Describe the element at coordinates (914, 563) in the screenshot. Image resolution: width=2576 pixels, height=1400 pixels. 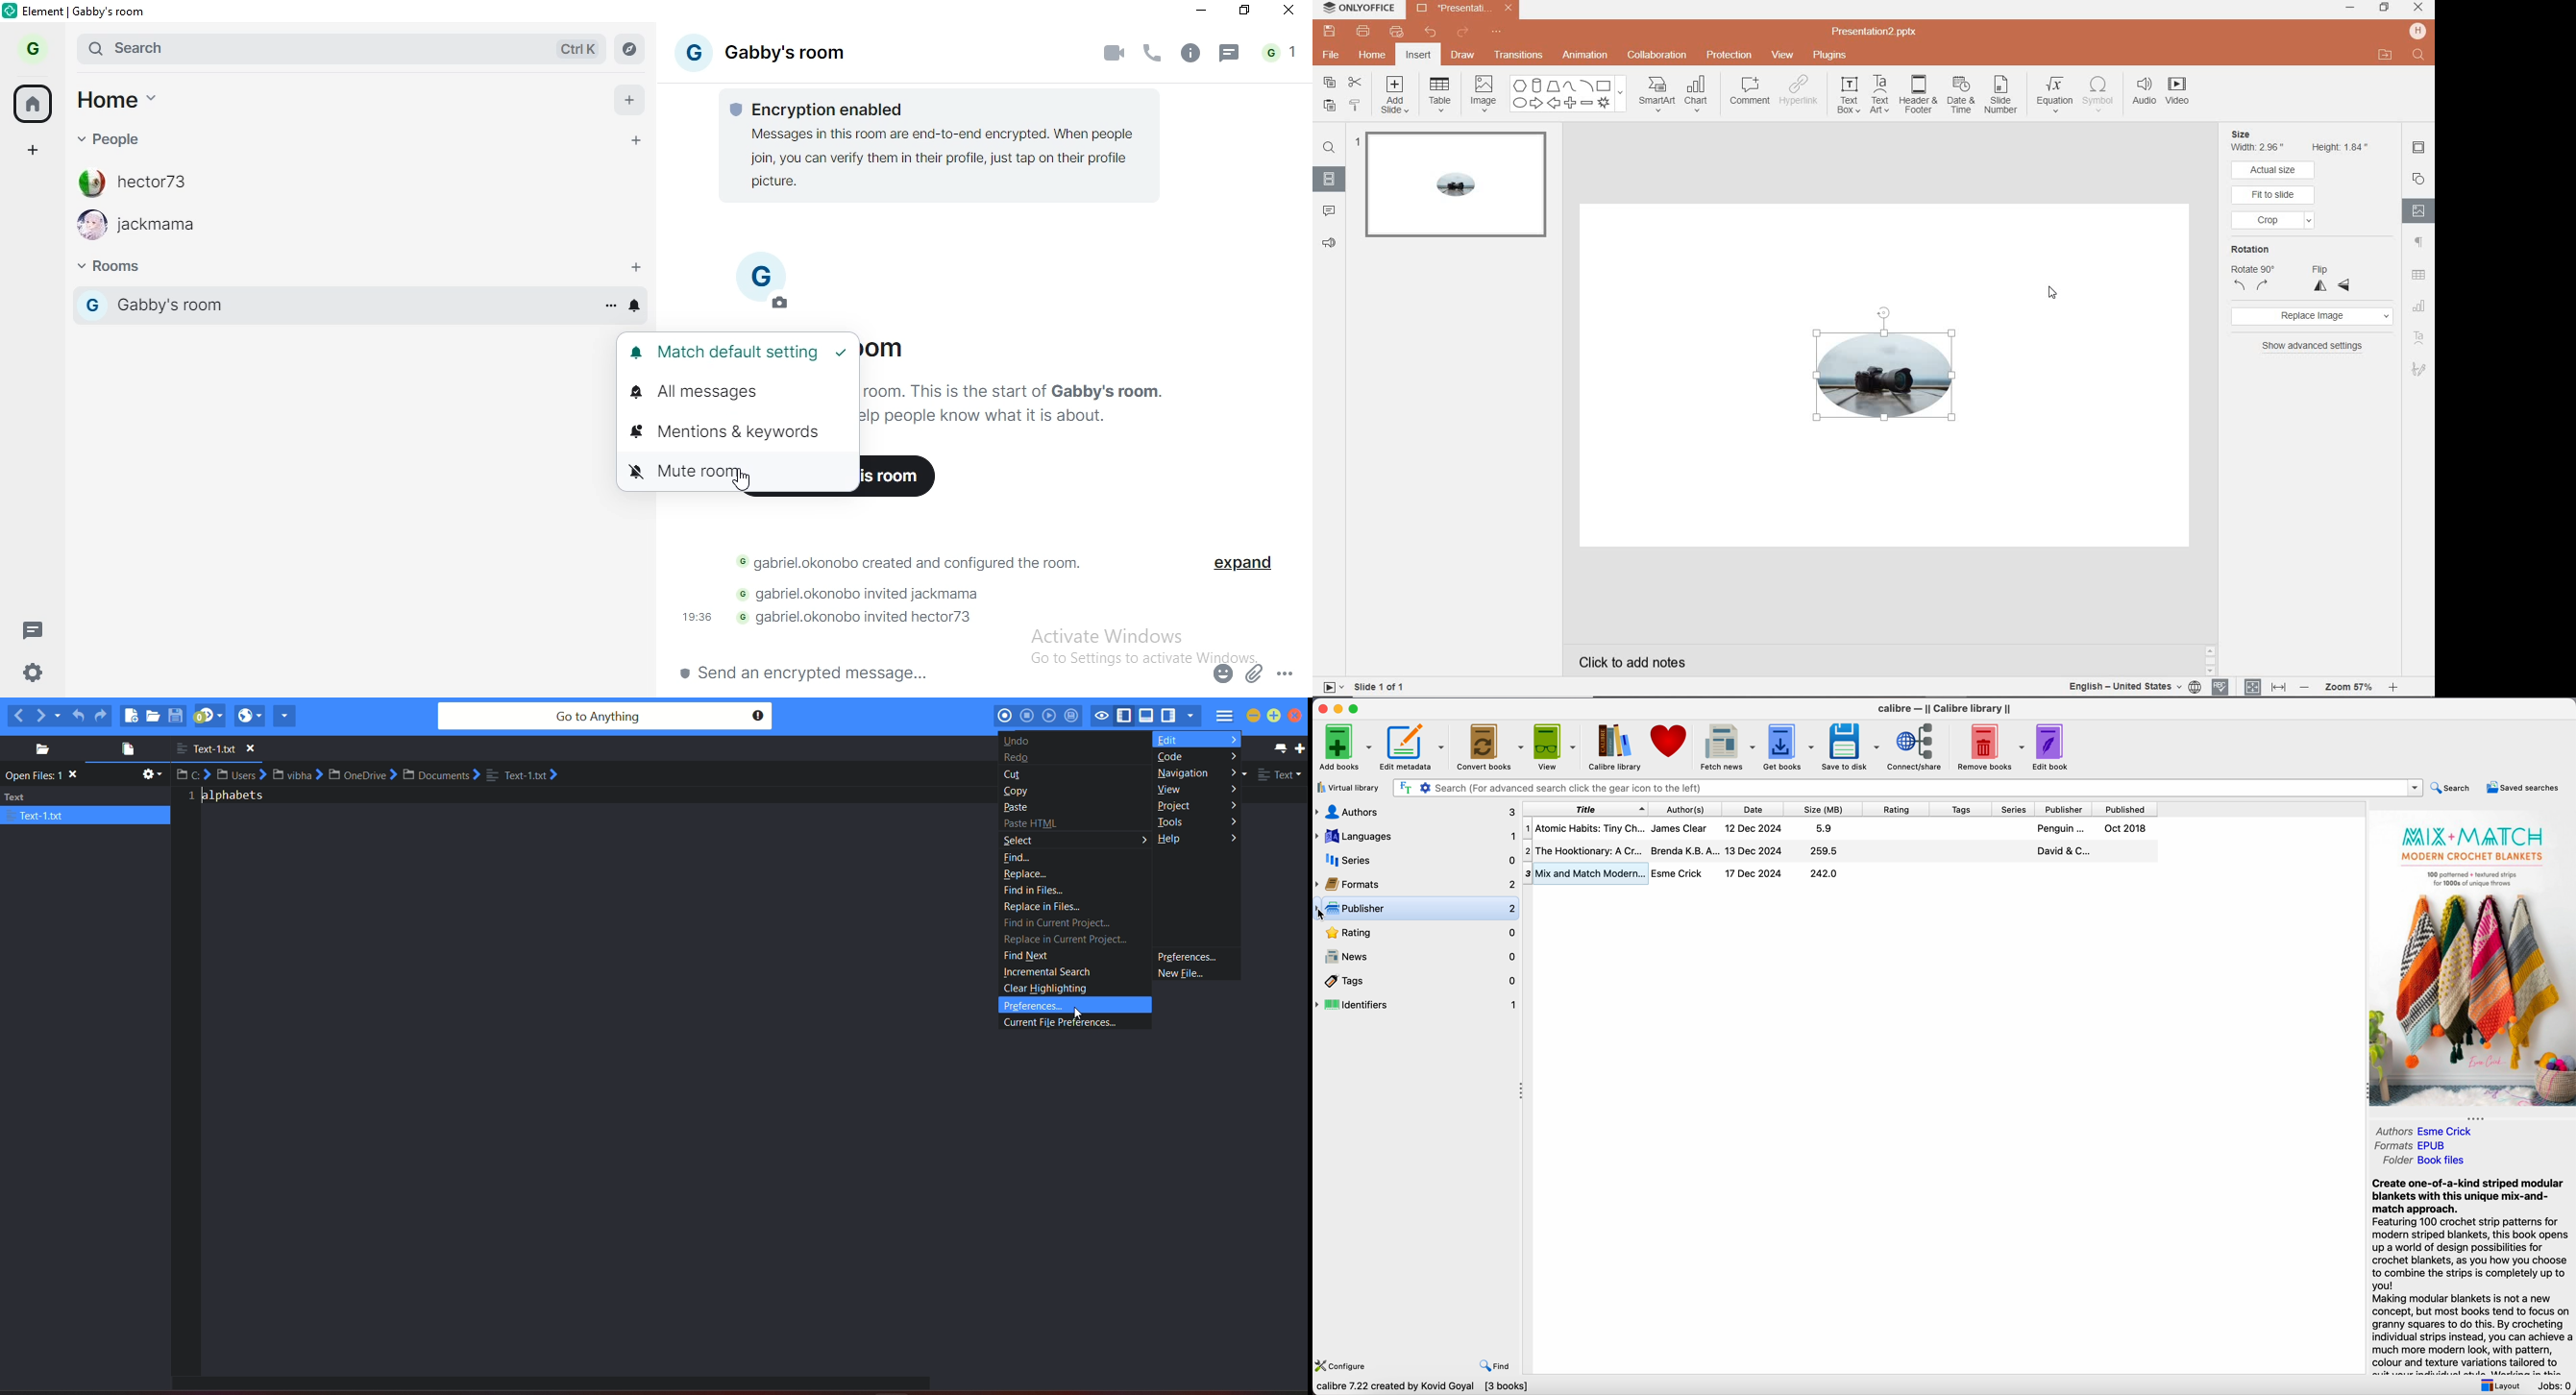
I see `text 2` at that location.